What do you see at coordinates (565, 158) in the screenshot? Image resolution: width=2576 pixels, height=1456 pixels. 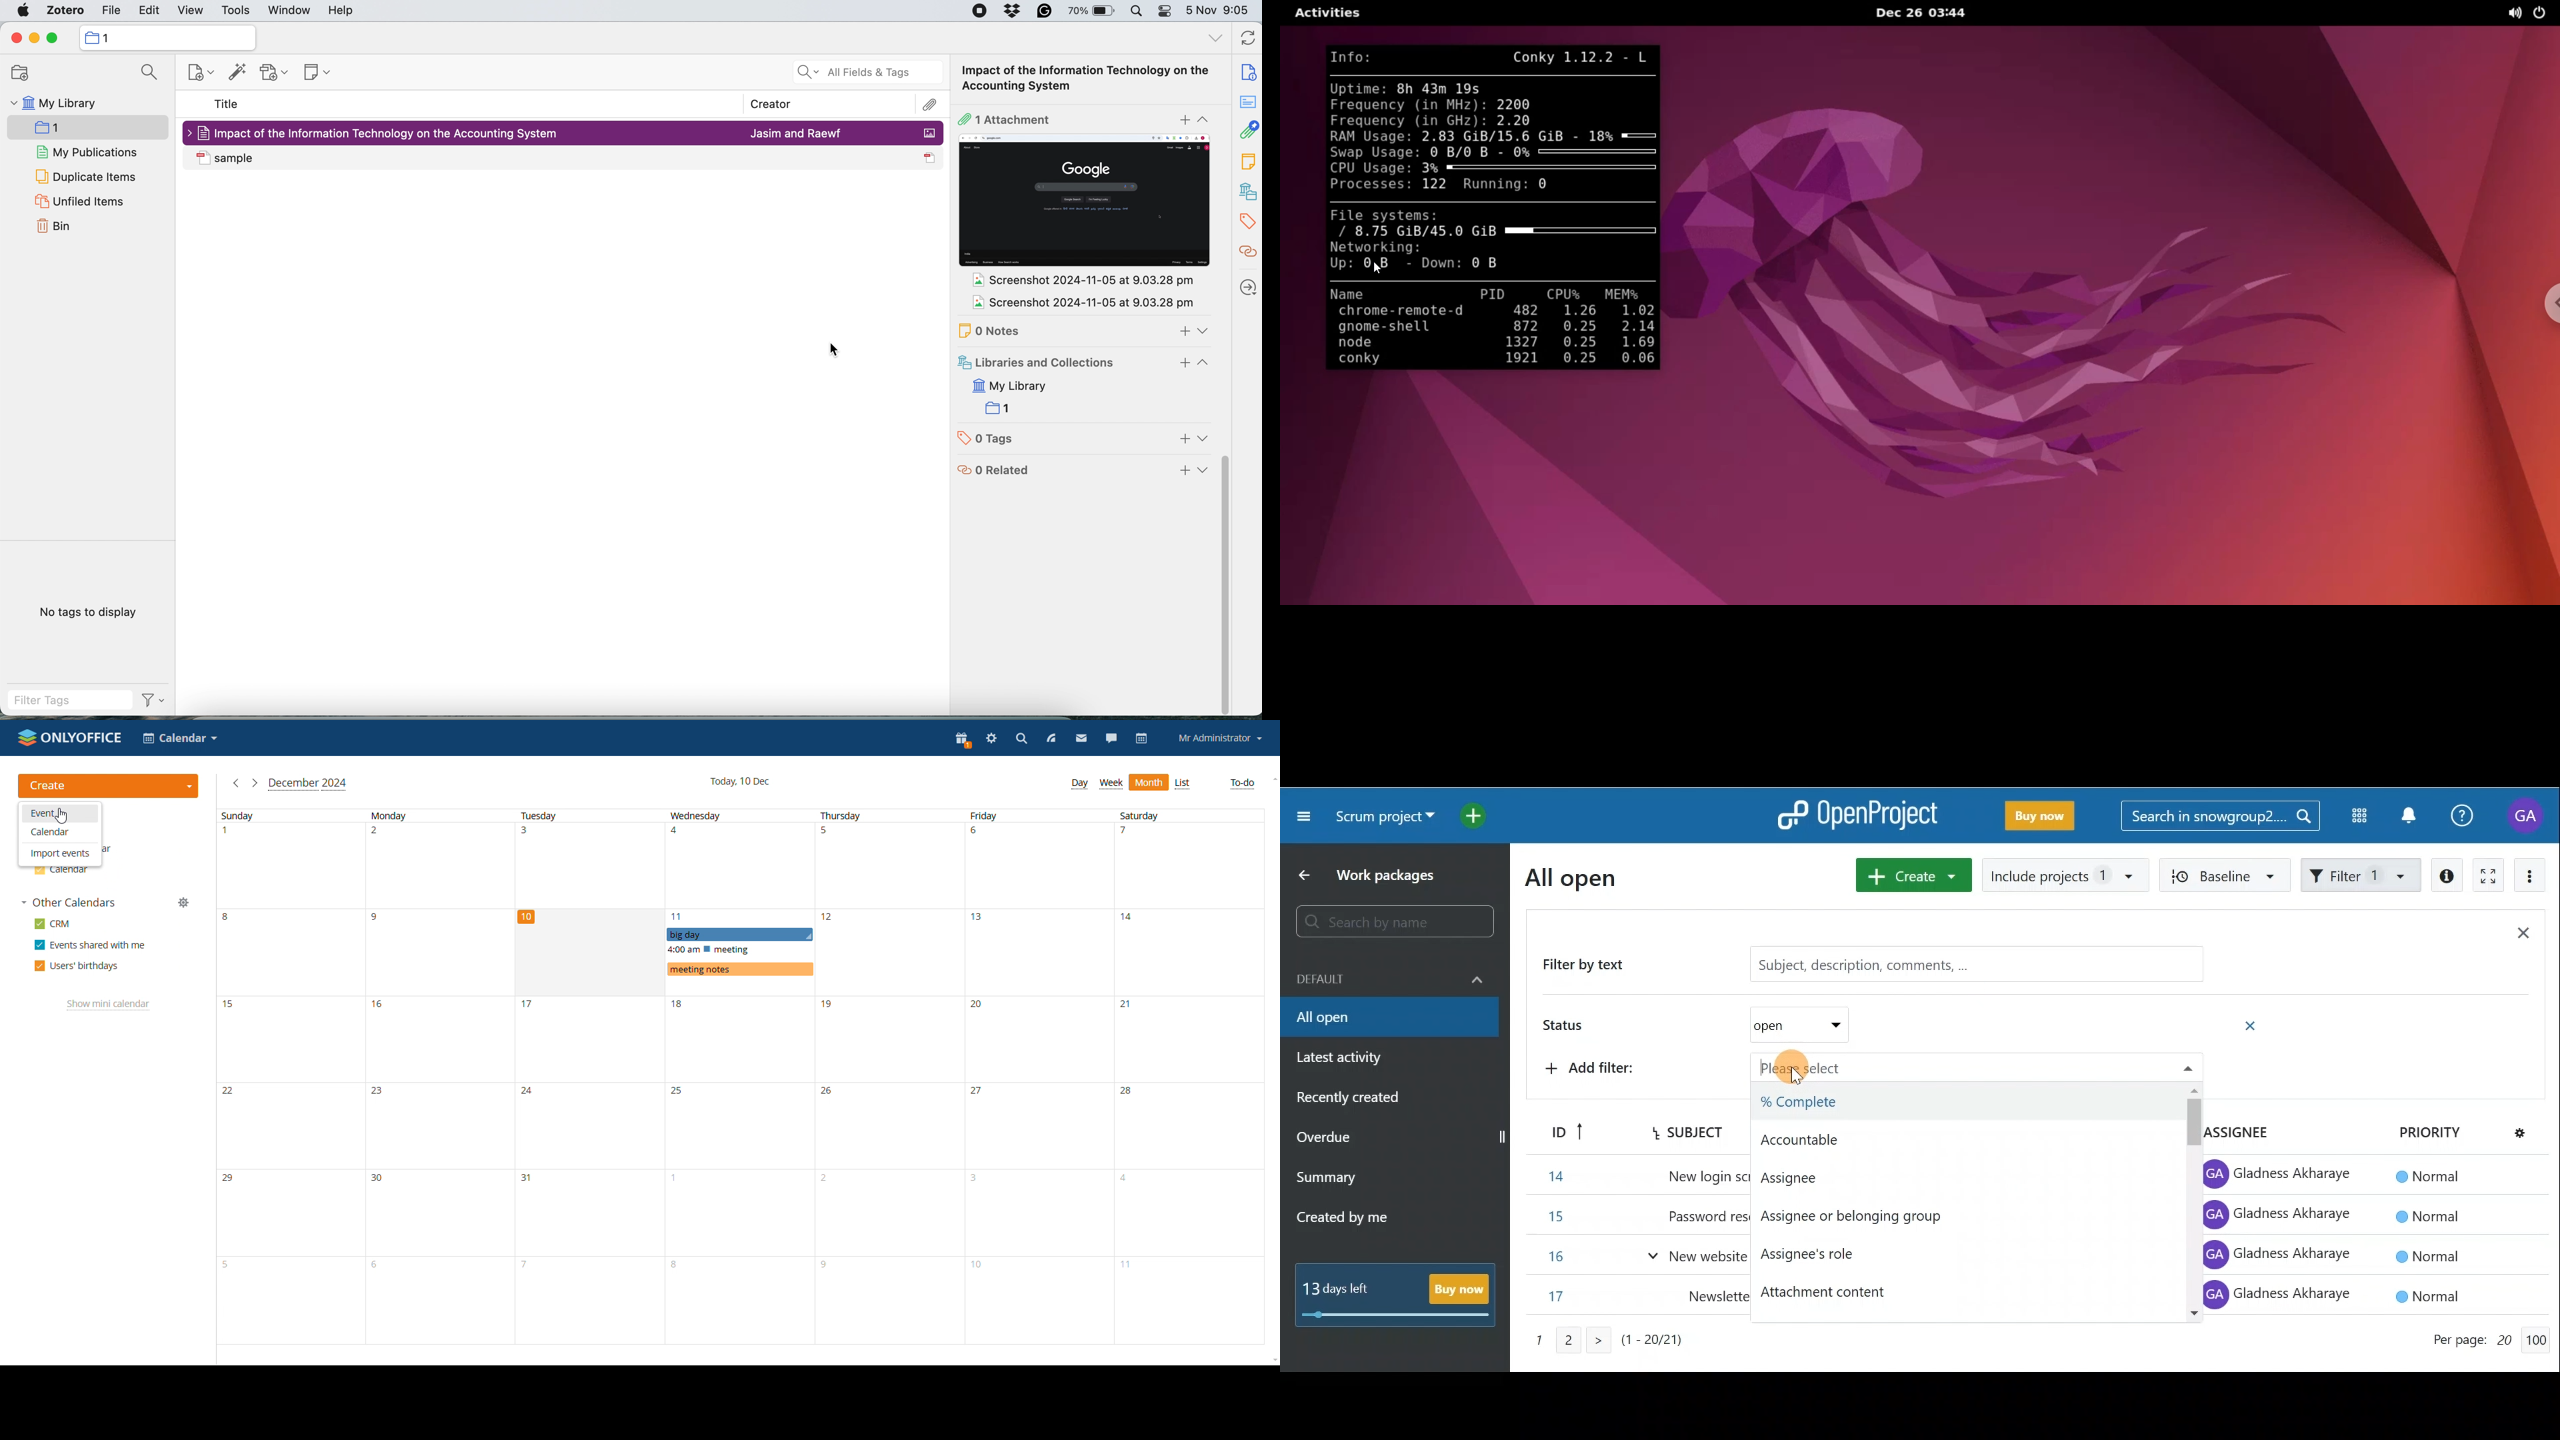 I see `sample` at bounding box center [565, 158].